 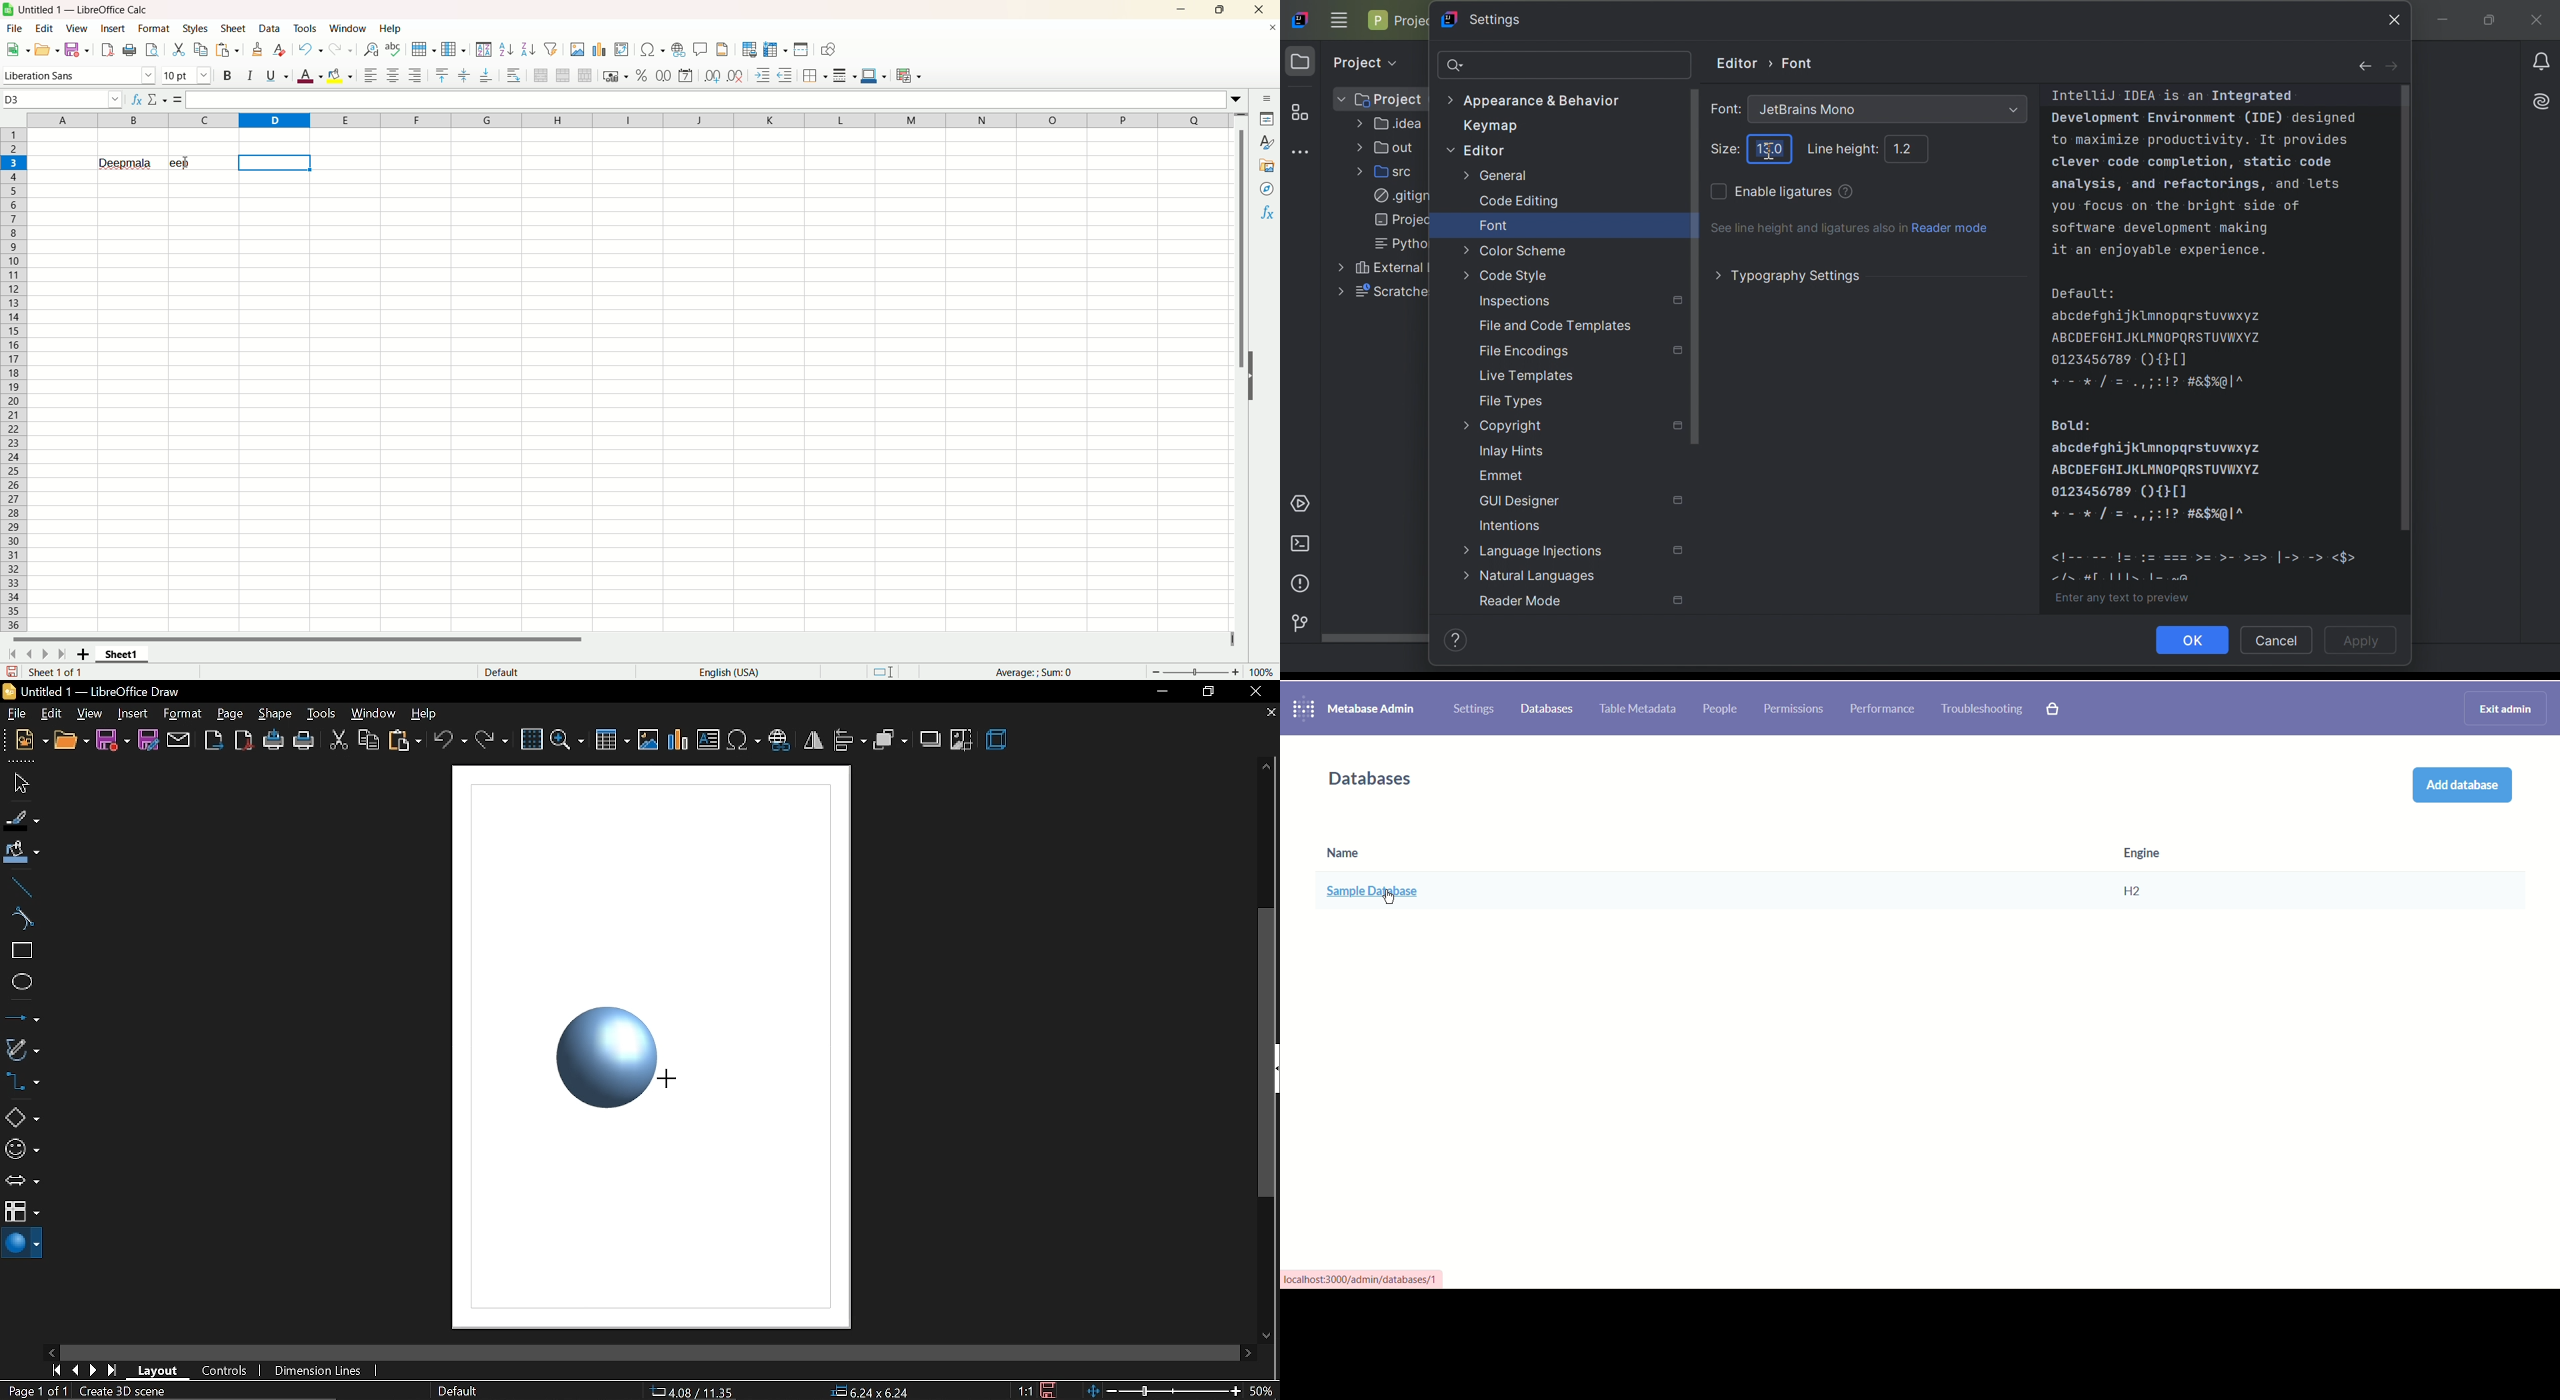 What do you see at coordinates (2277, 640) in the screenshot?
I see `Cancel` at bounding box center [2277, 640].